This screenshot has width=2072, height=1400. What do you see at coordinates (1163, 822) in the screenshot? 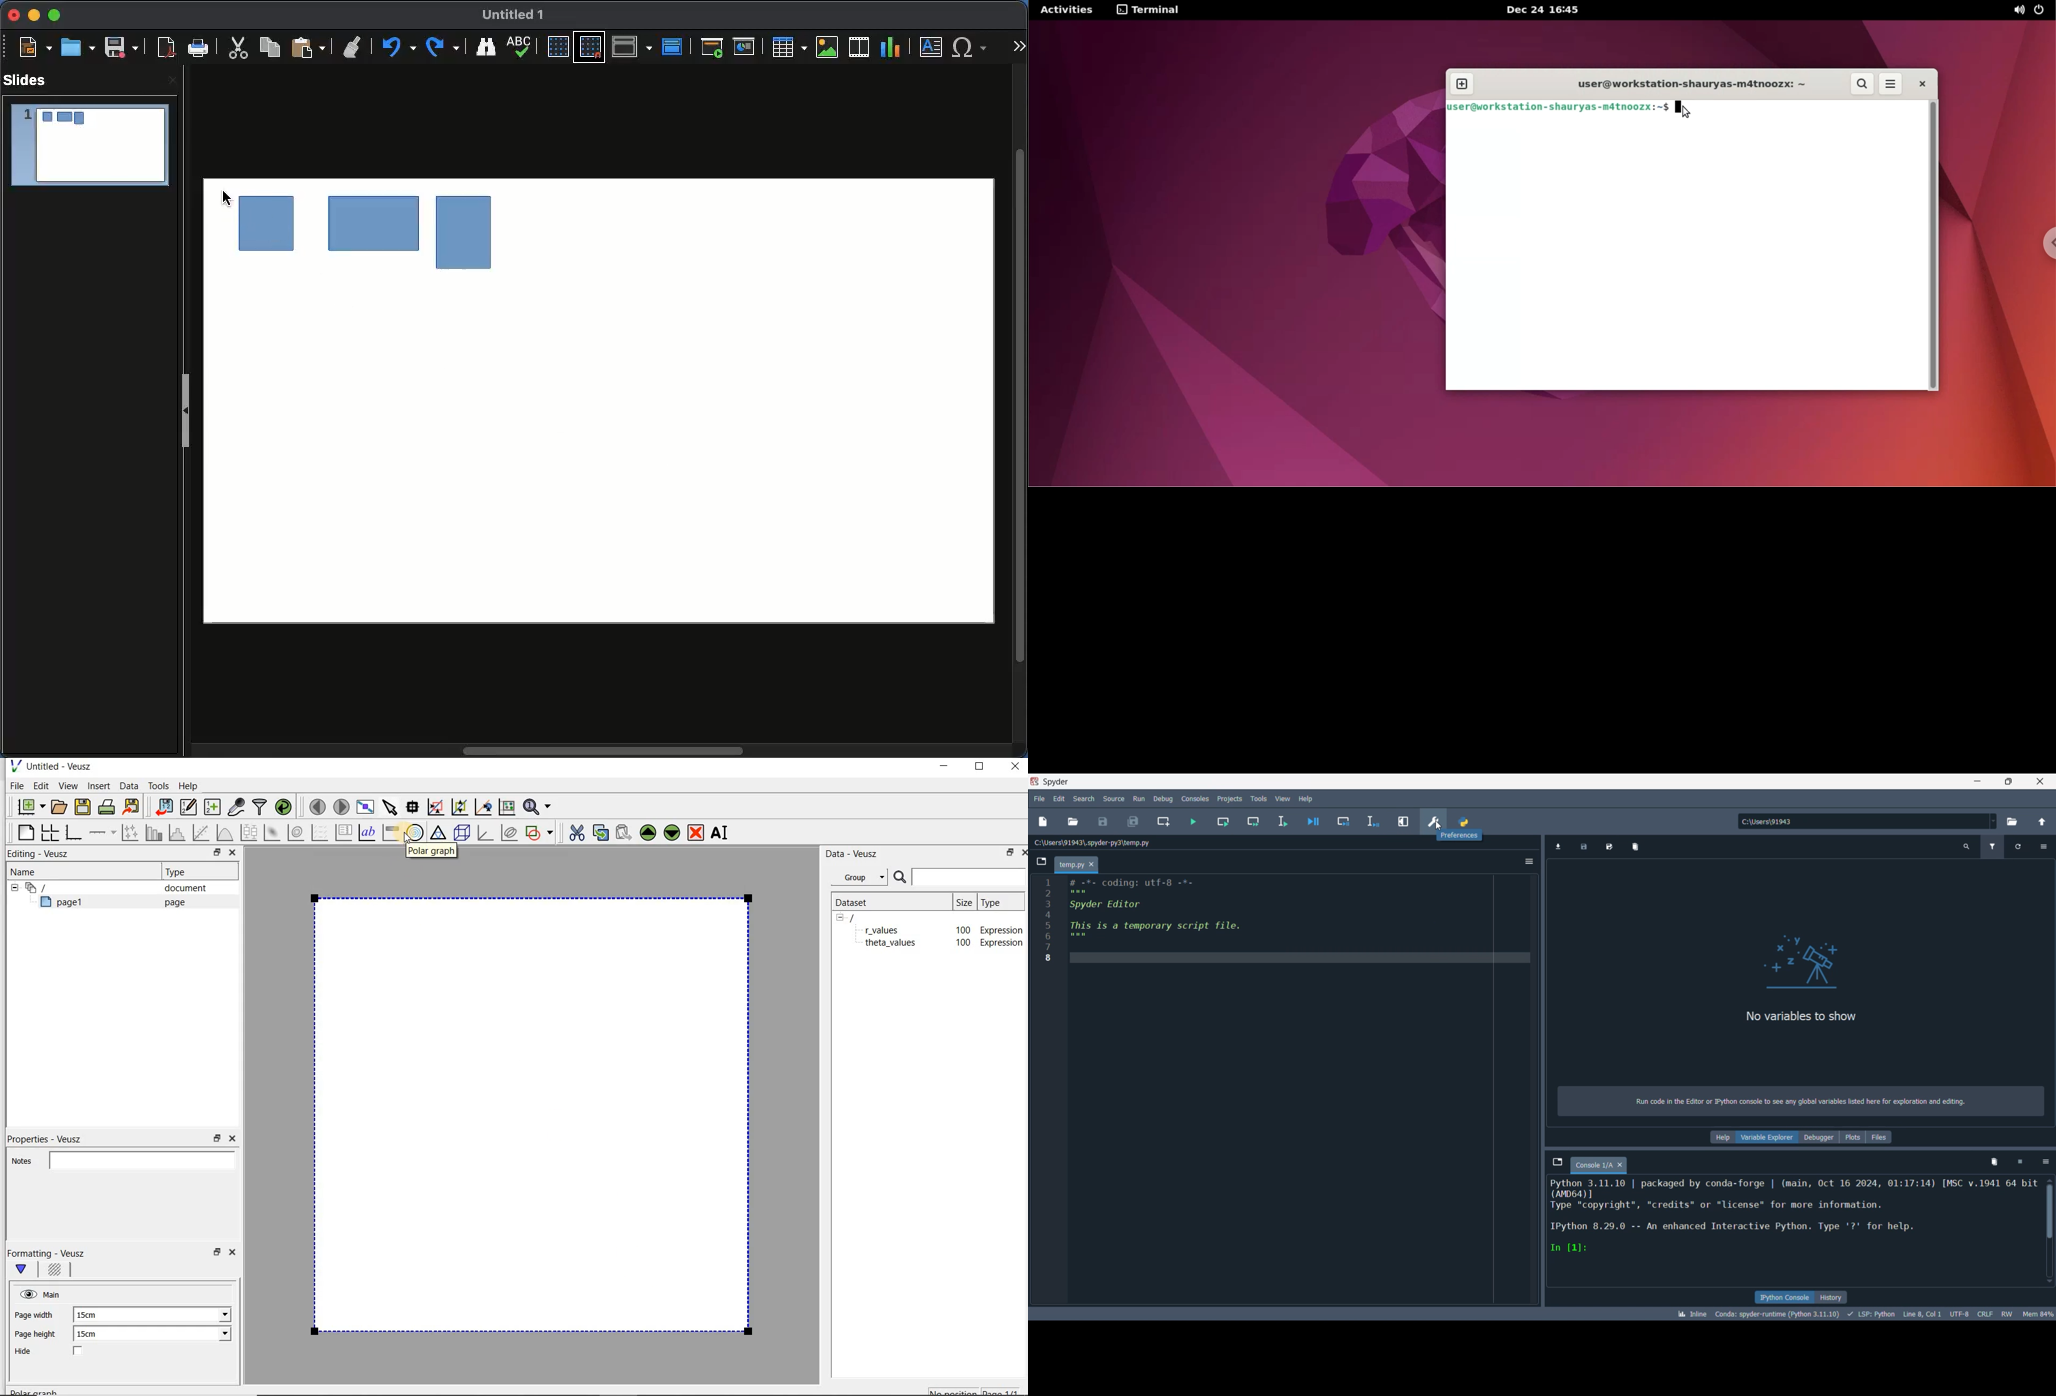
I see `Create new cell at current line` at bounding box center [1163, 822].